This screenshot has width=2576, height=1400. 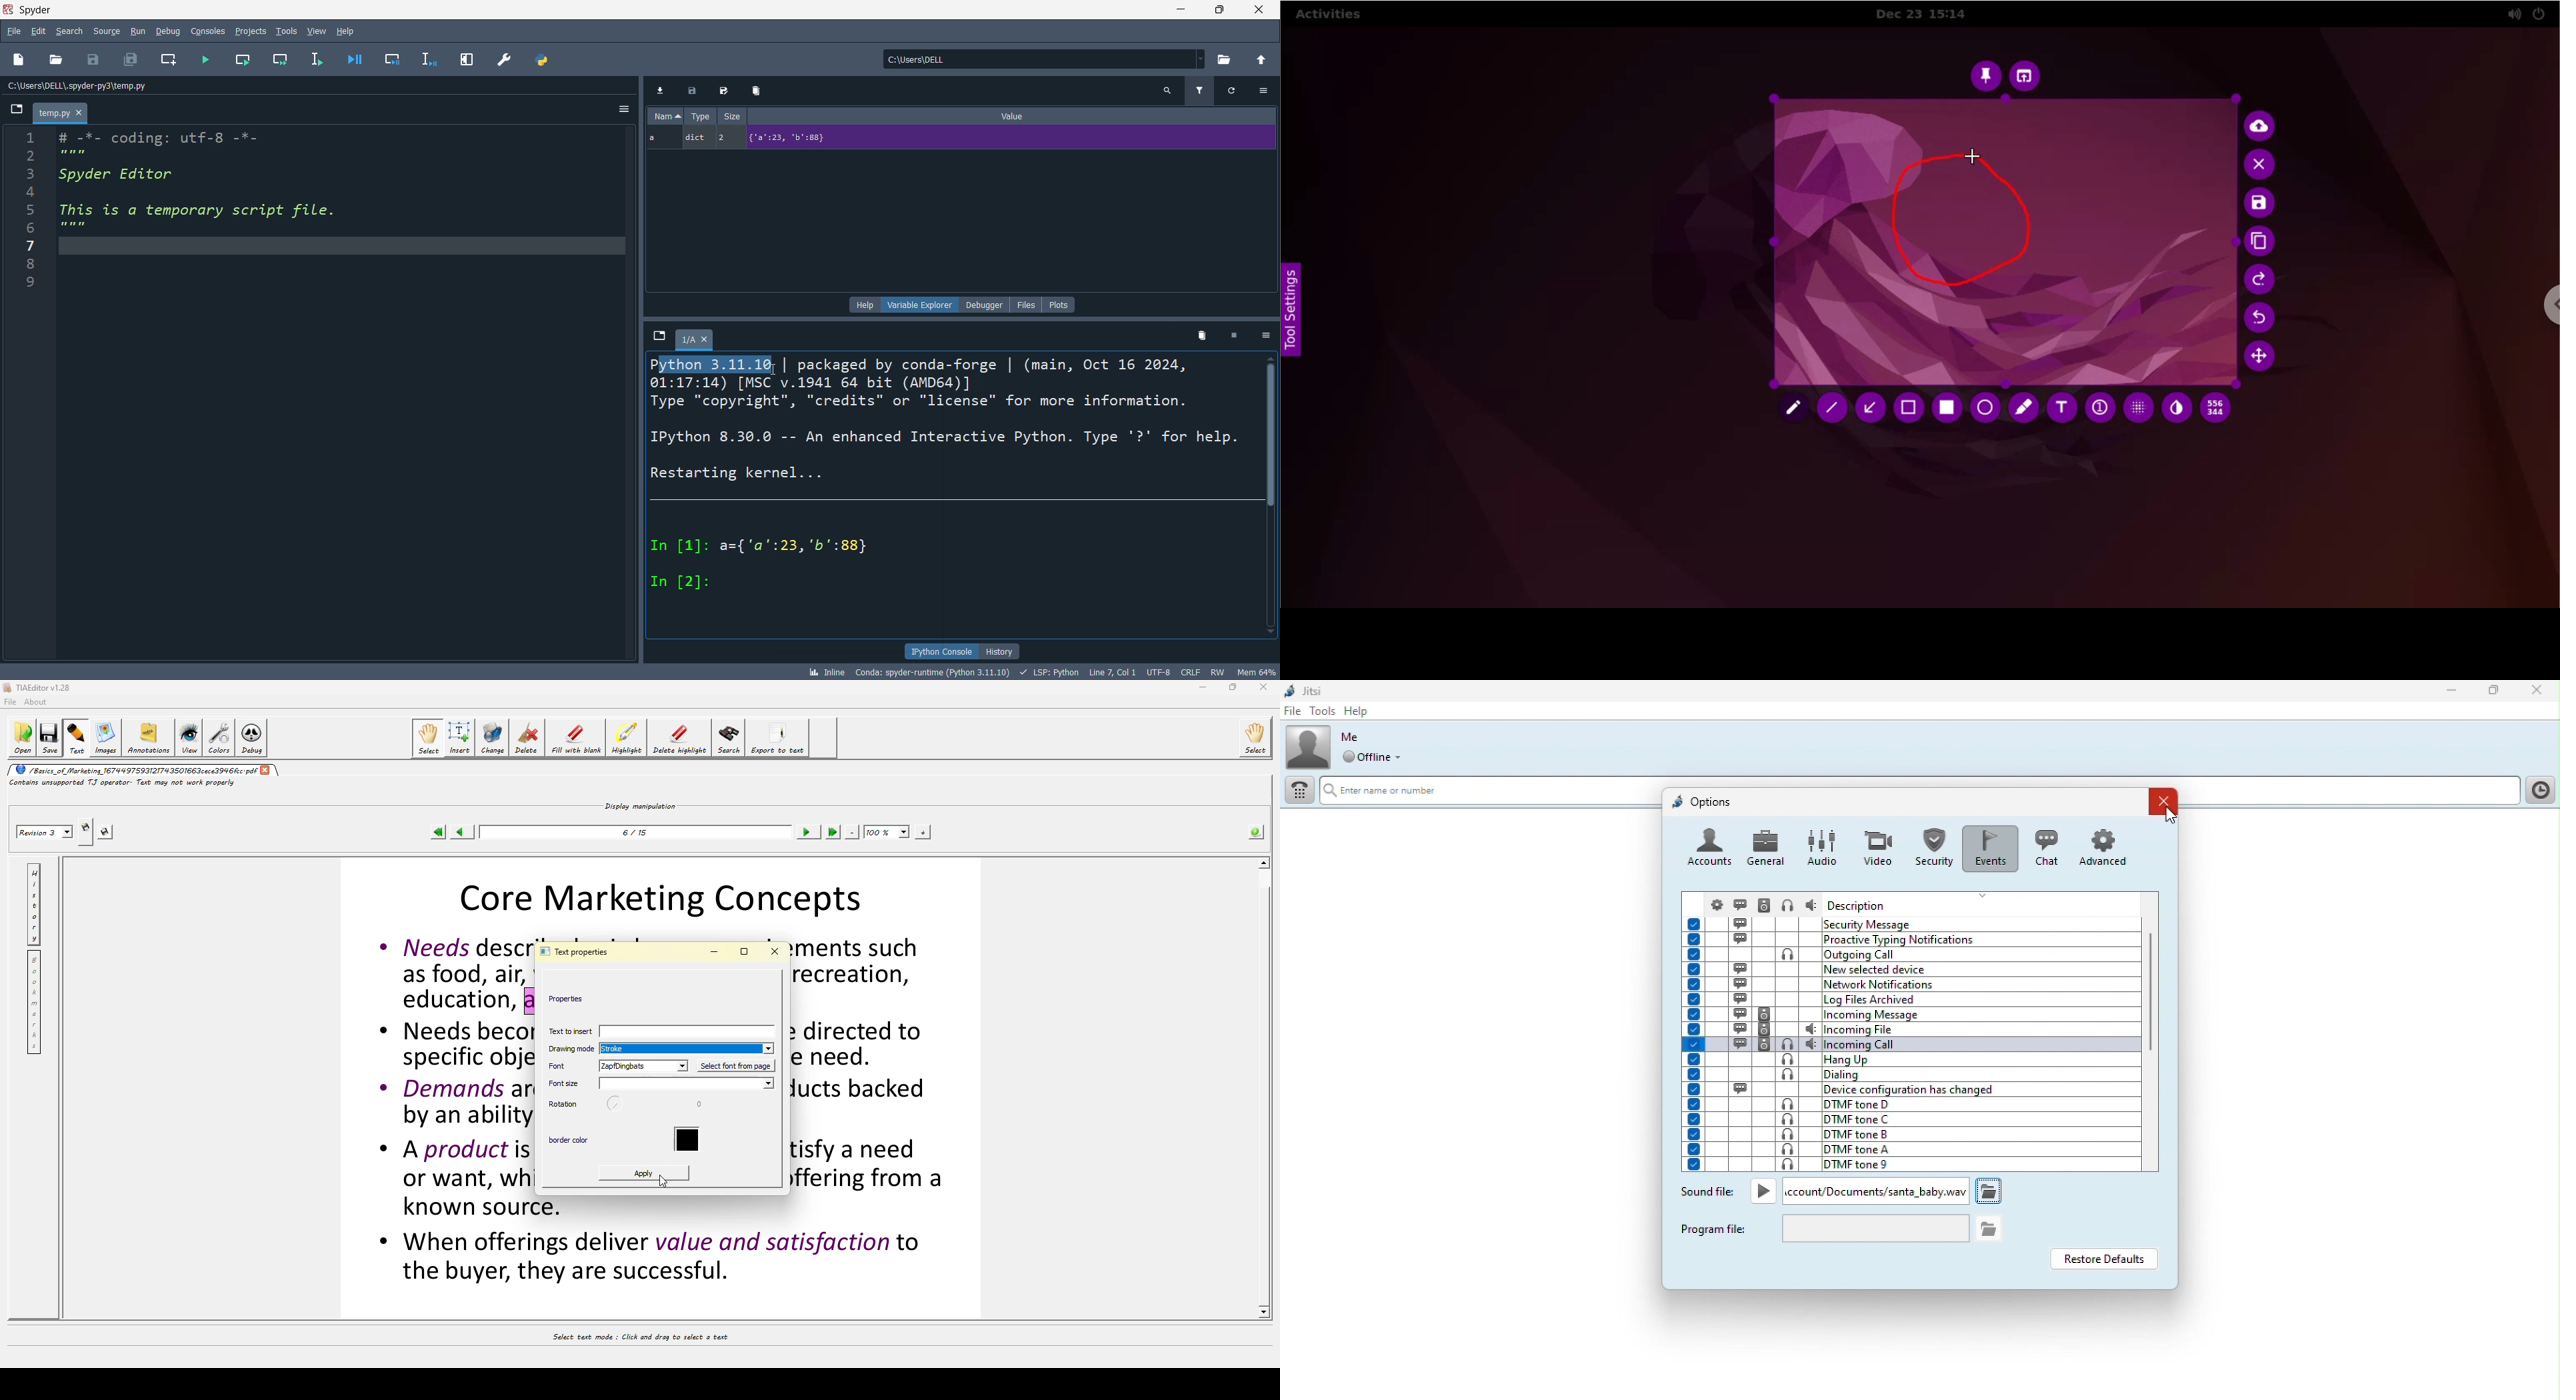 What do you see at coordinates (2263, 204) in the screenshot?
I see `save` at bounding box center [2263, 204].